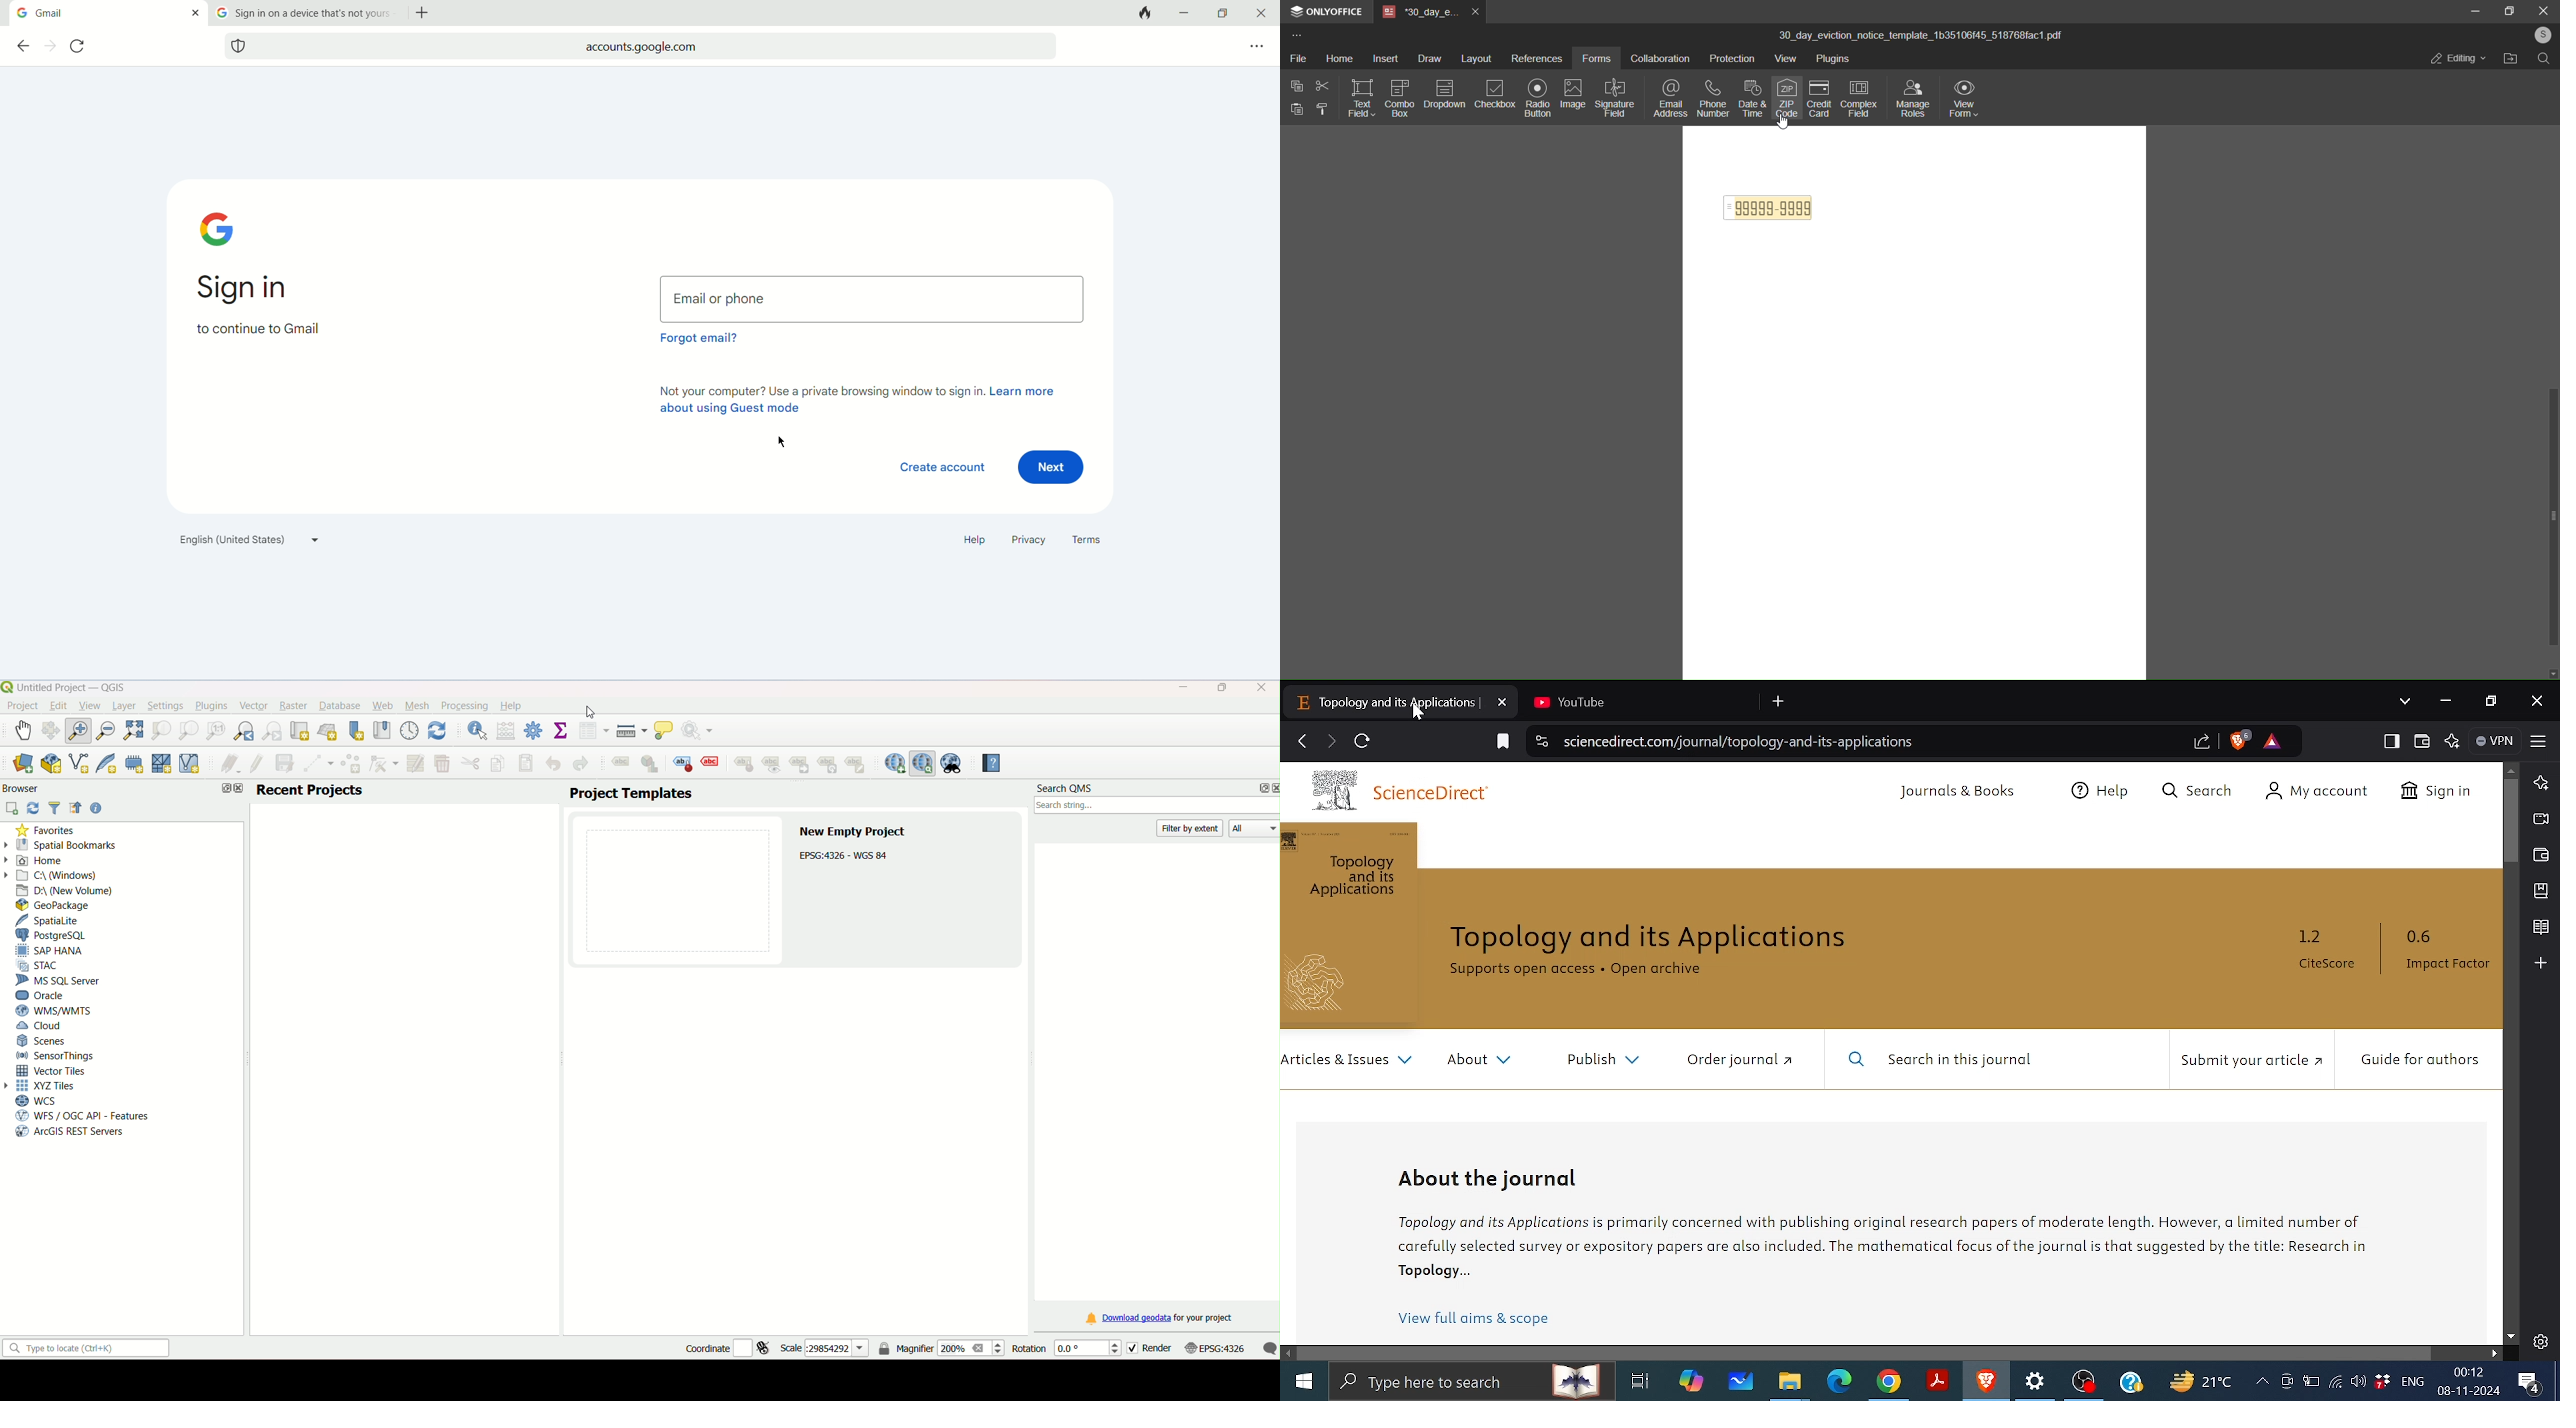  What do you see at coordinates (697, 342) in the screenshot?
I see `forgot email?` at bounding box center [697, 342].